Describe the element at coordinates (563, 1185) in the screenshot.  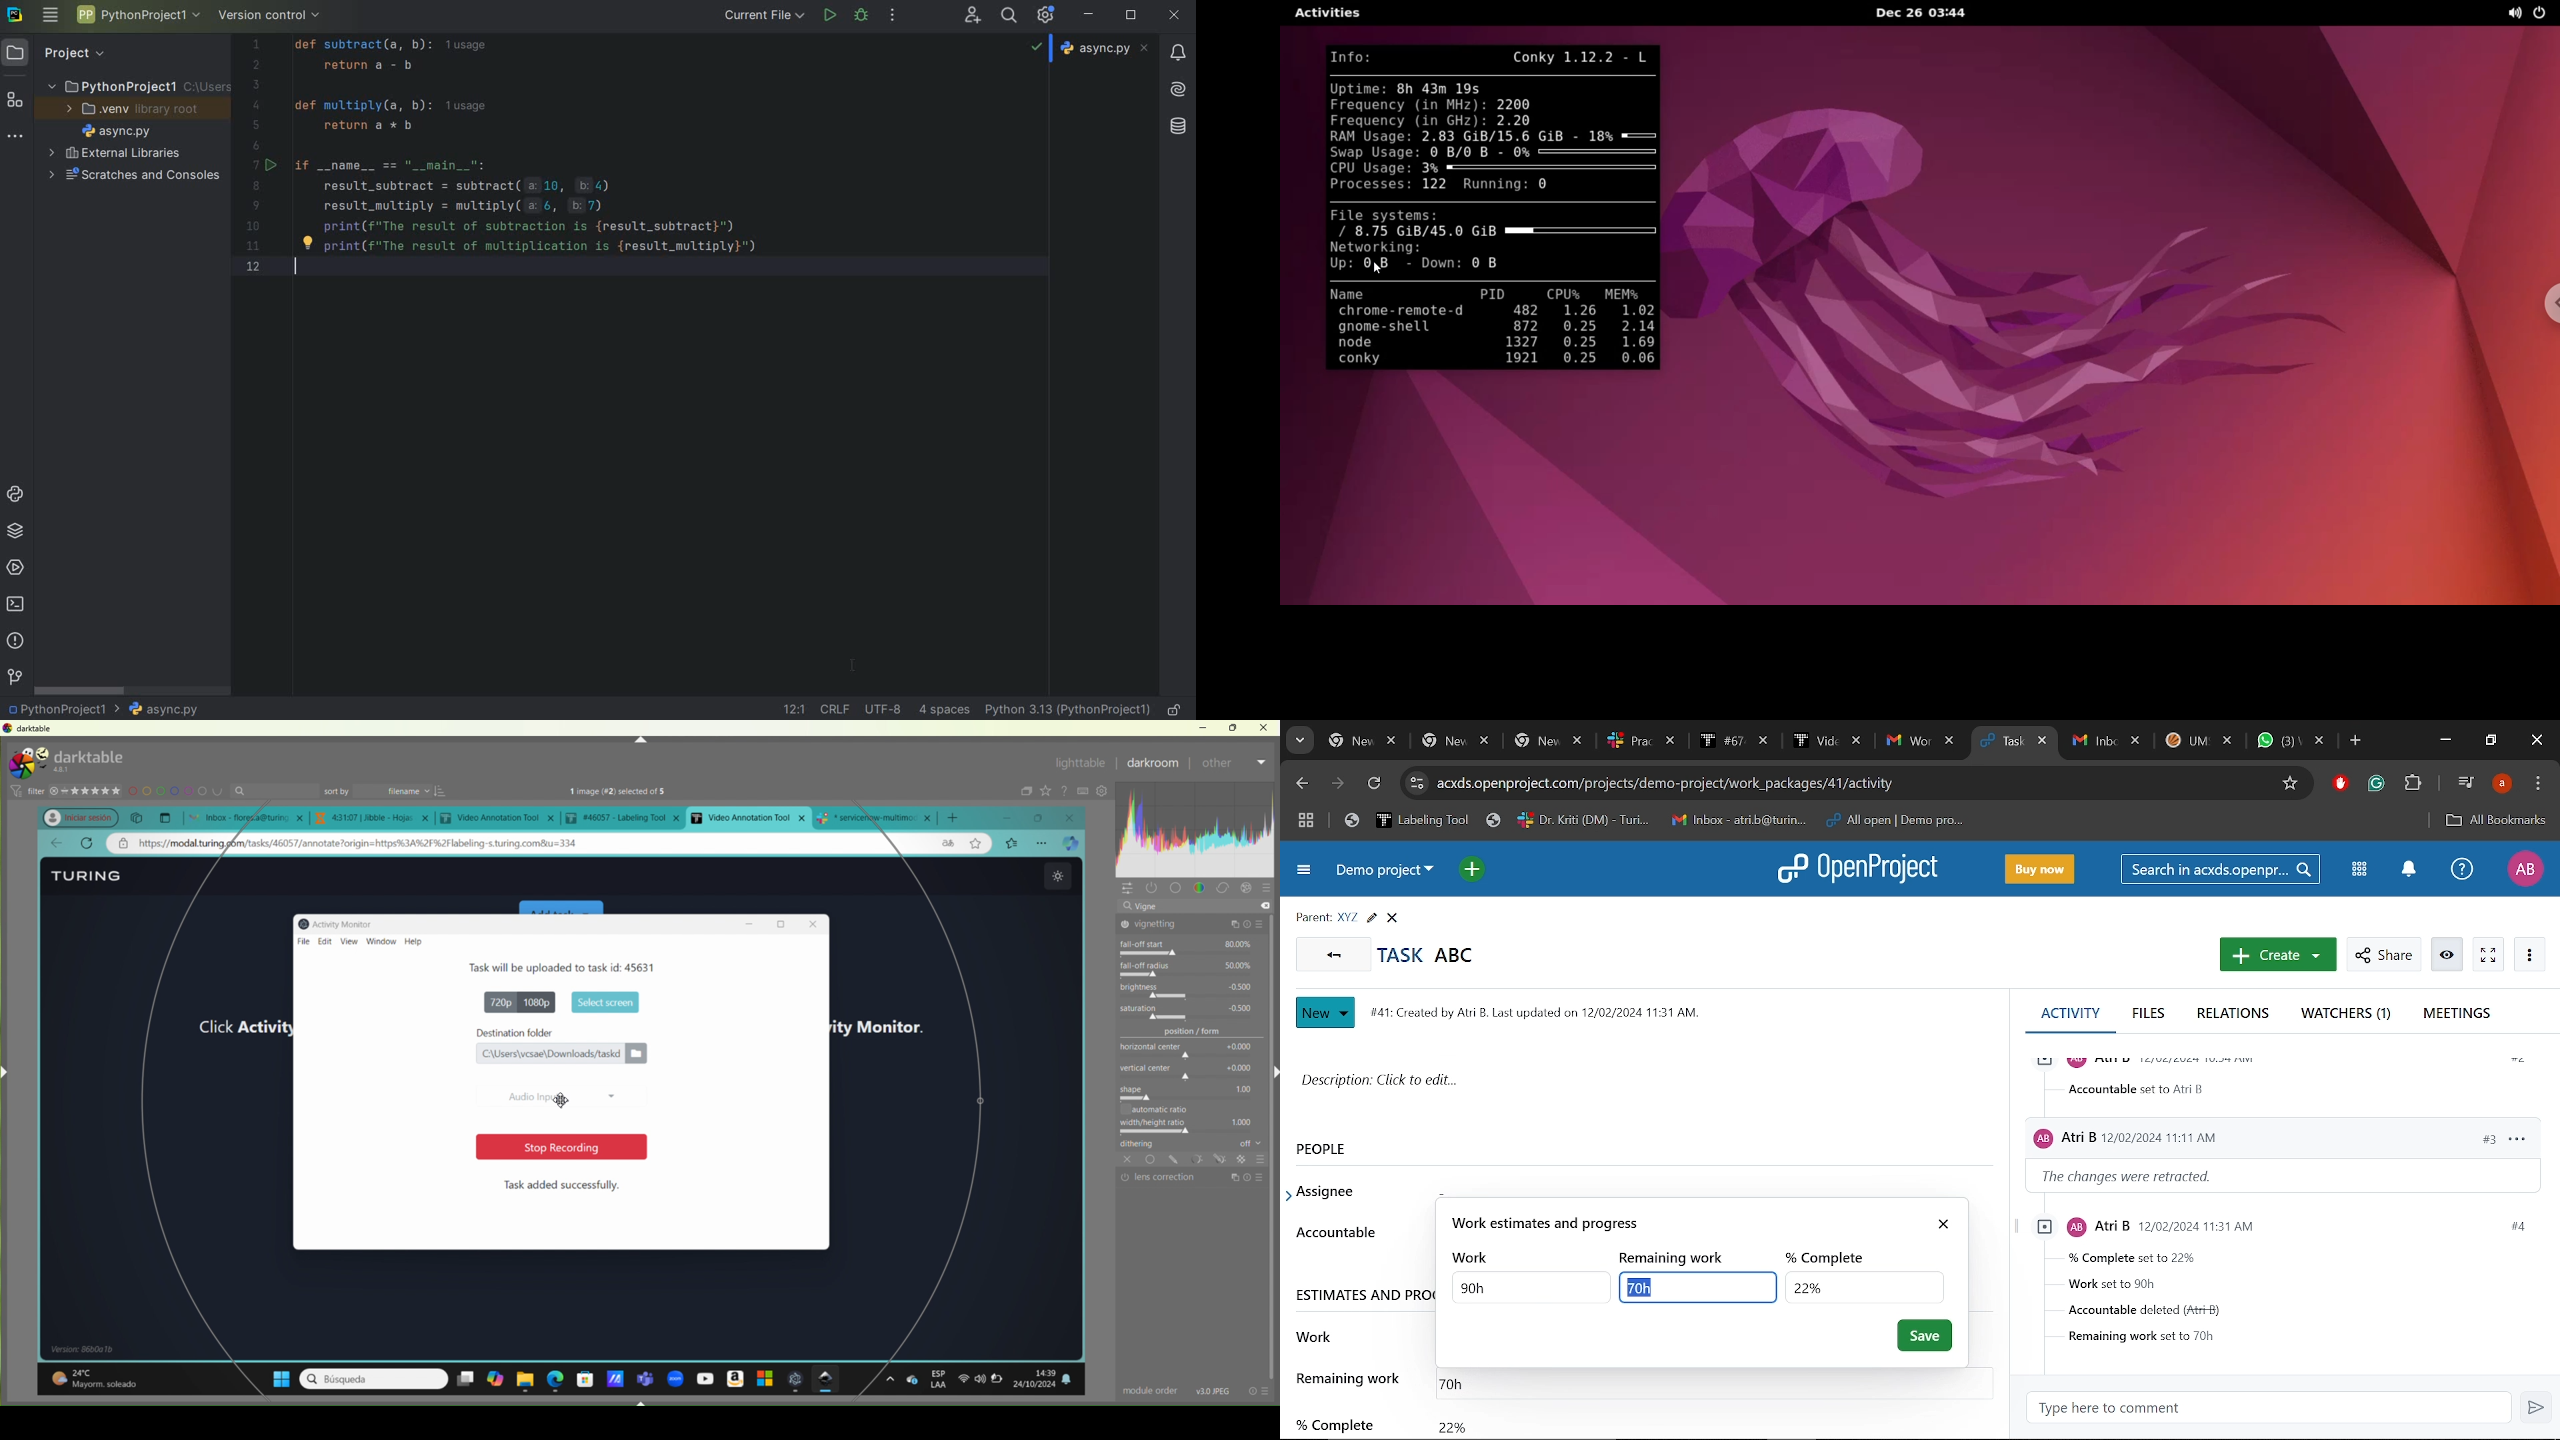
I see `Task added successfully` at that location.